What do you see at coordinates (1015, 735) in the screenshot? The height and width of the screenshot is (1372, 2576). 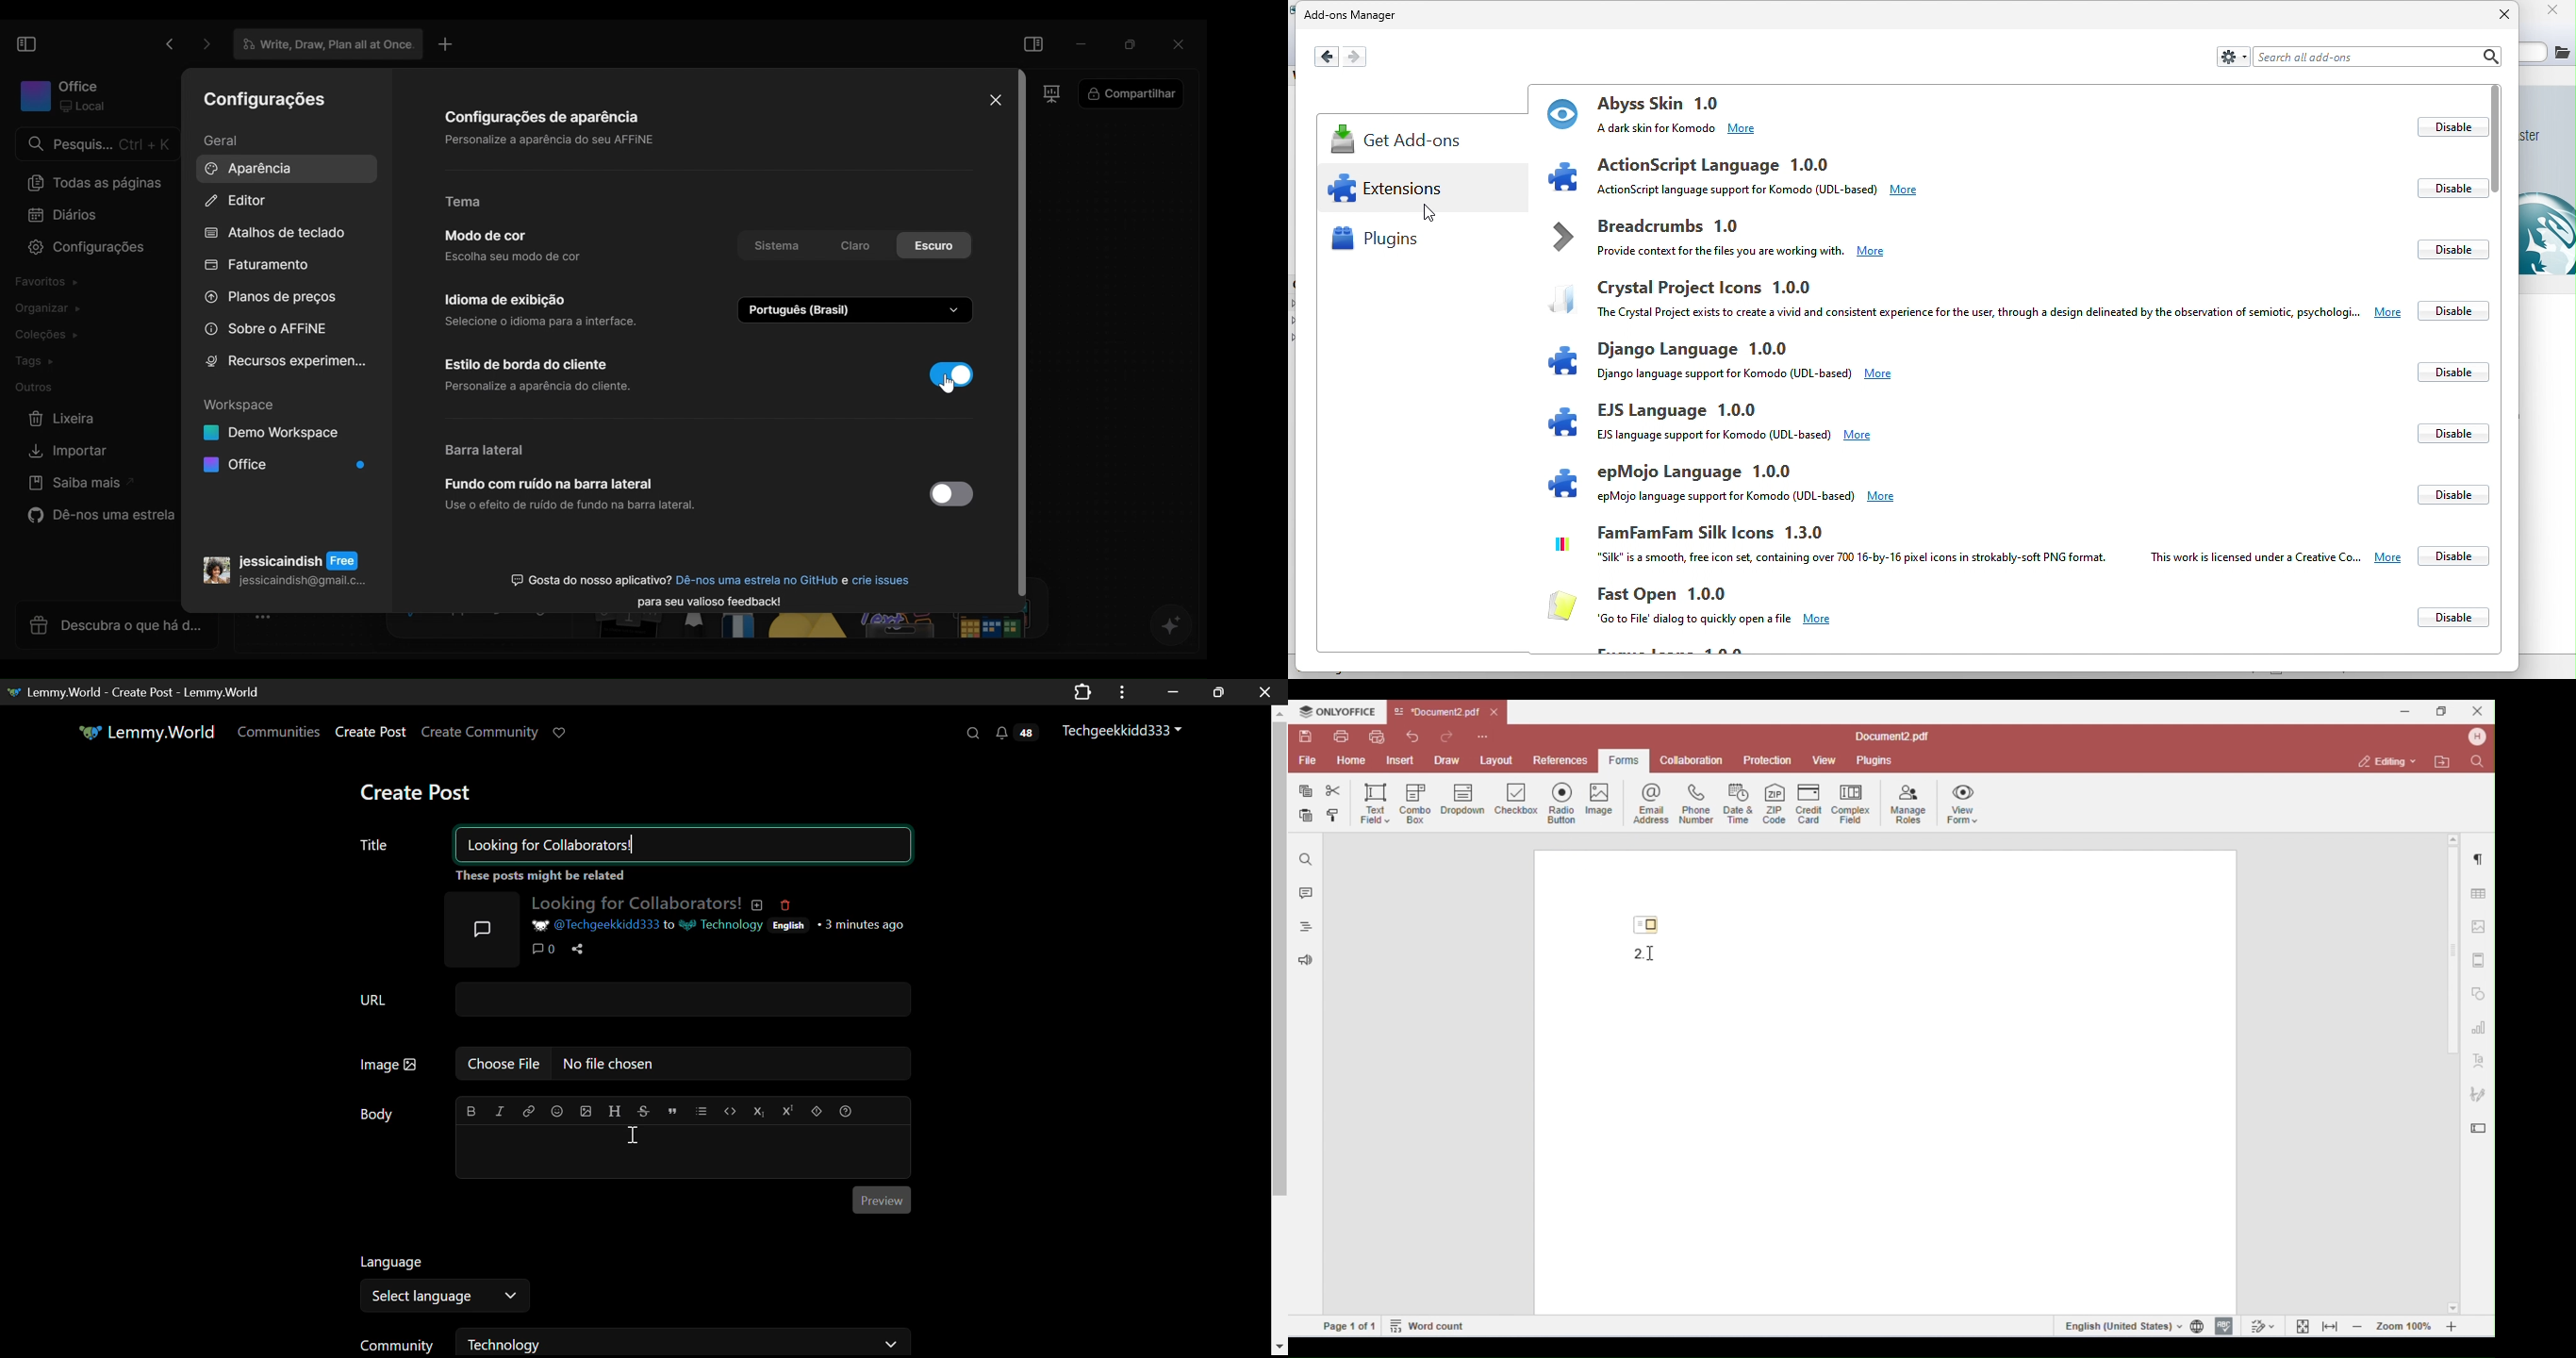 I see `Notifications ` at bounding box center [1015, 735].